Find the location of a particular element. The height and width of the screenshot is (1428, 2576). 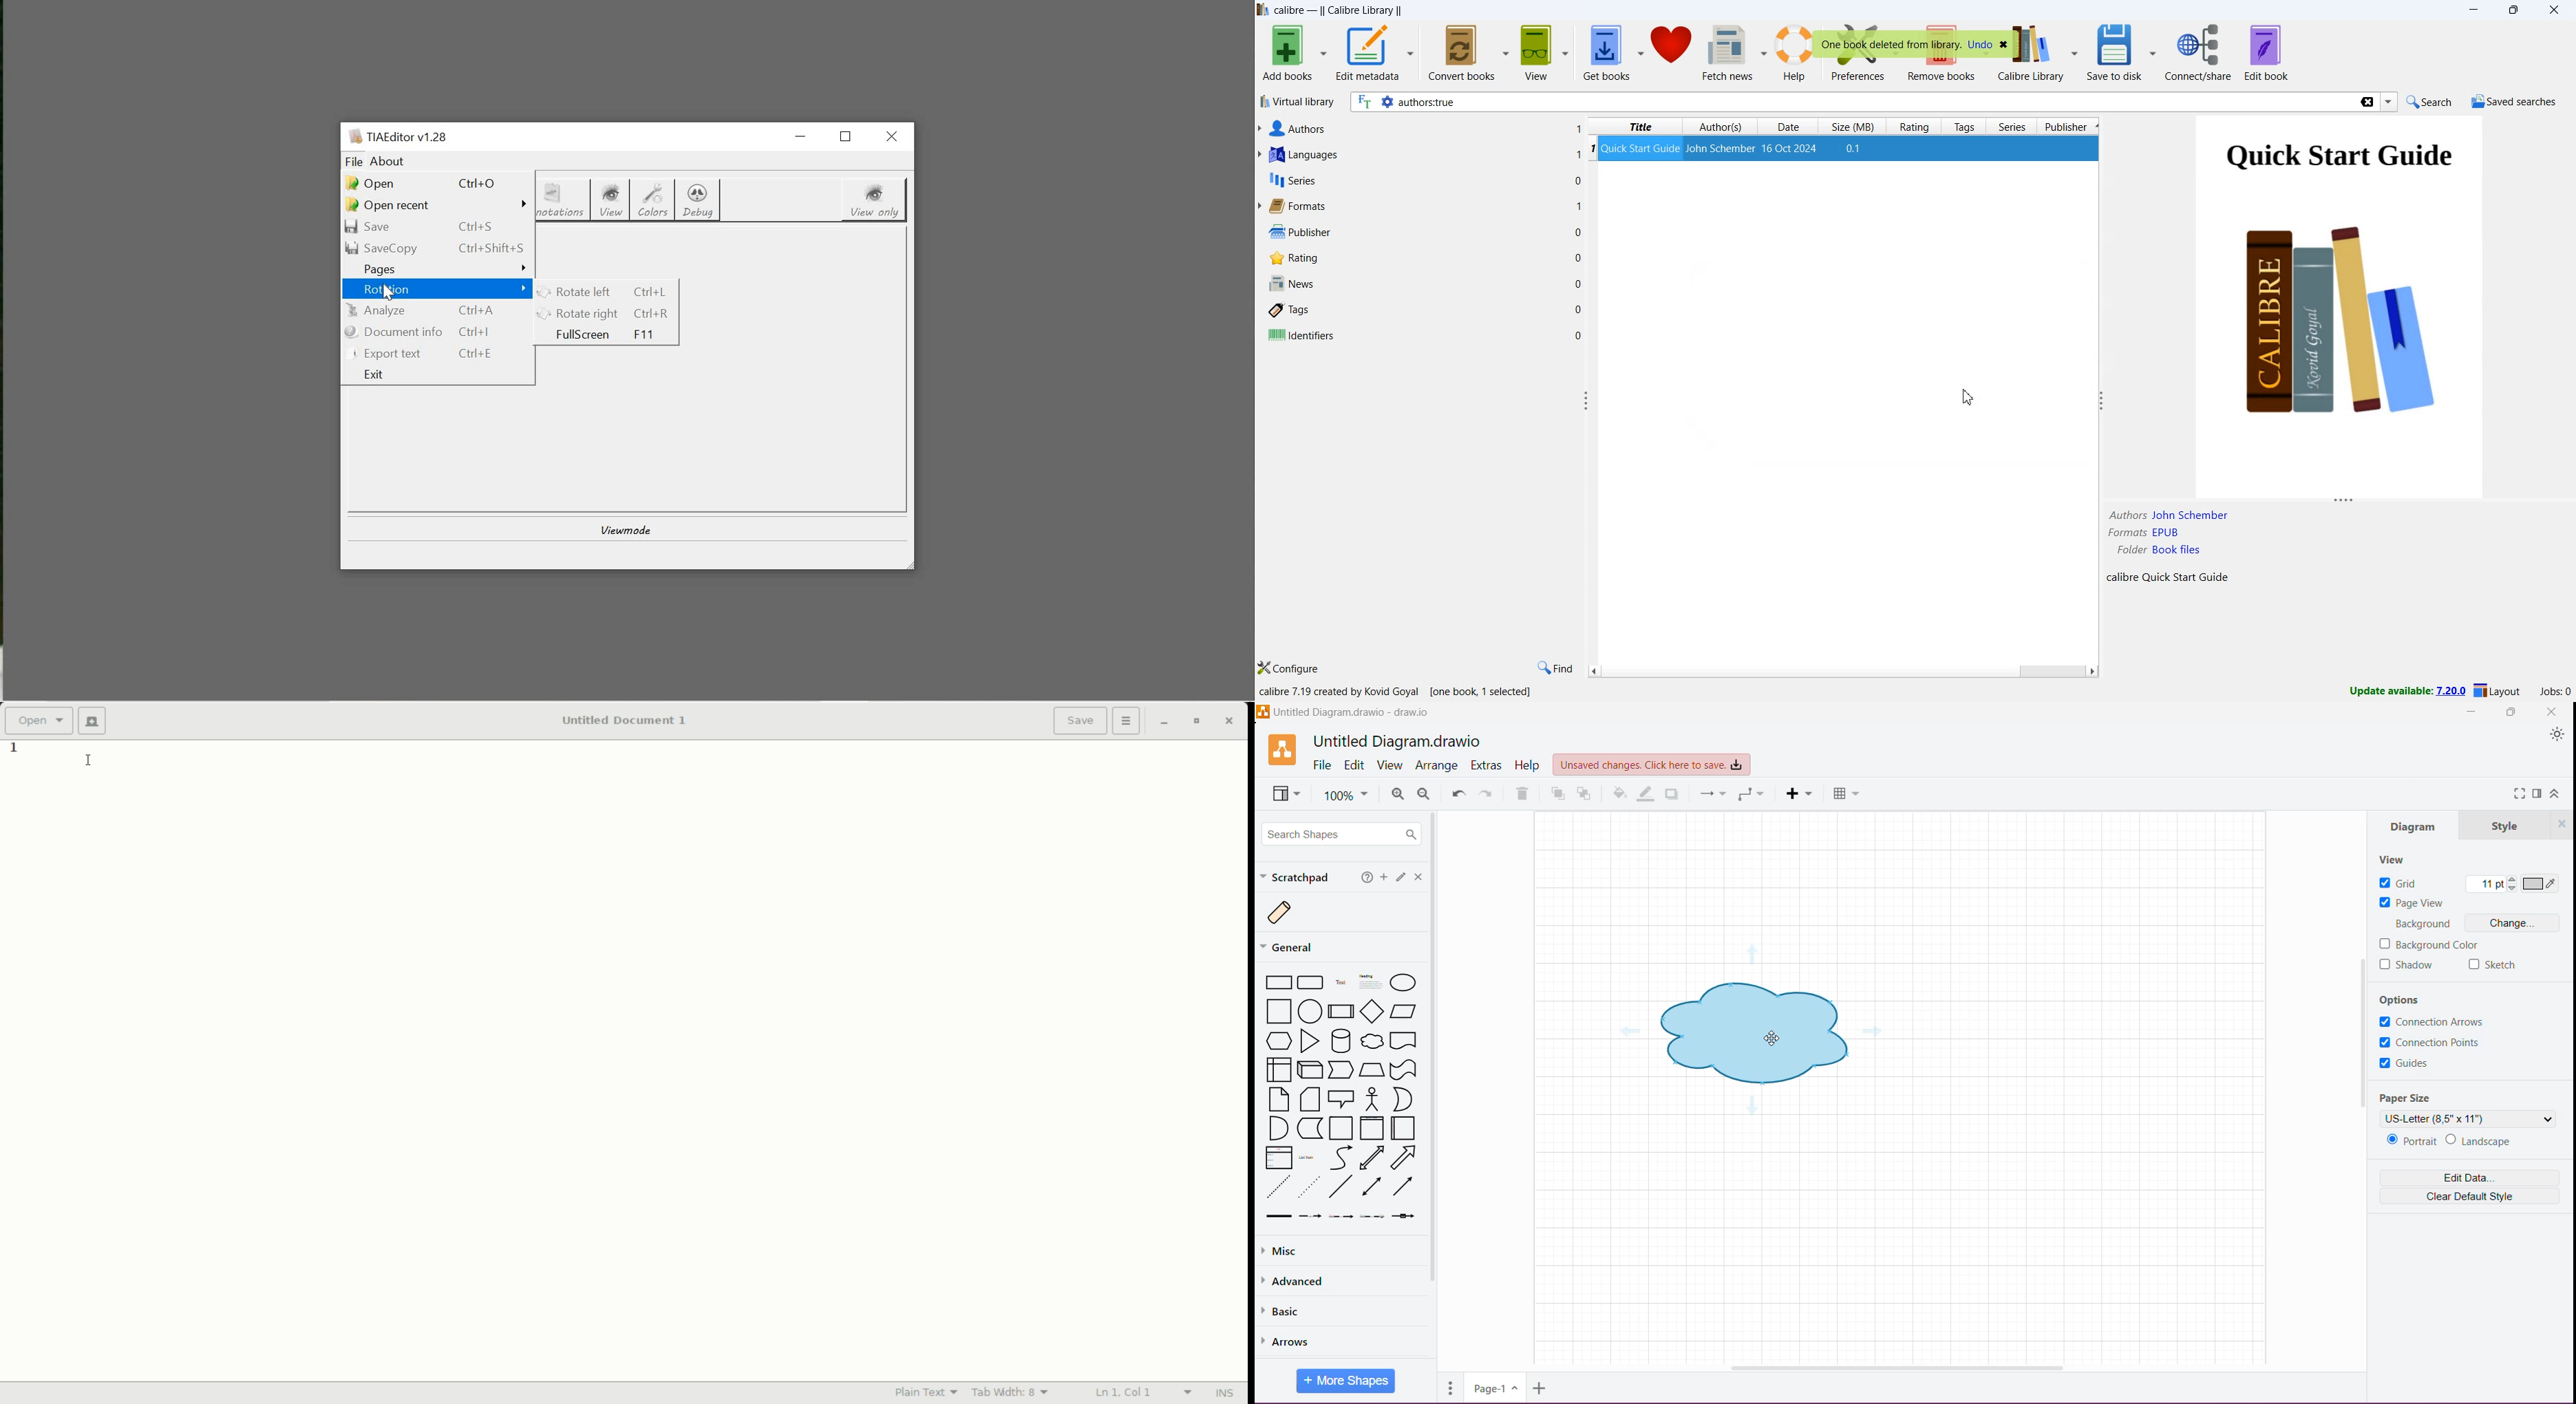

virtual library is located at coordinates (1297, 103).